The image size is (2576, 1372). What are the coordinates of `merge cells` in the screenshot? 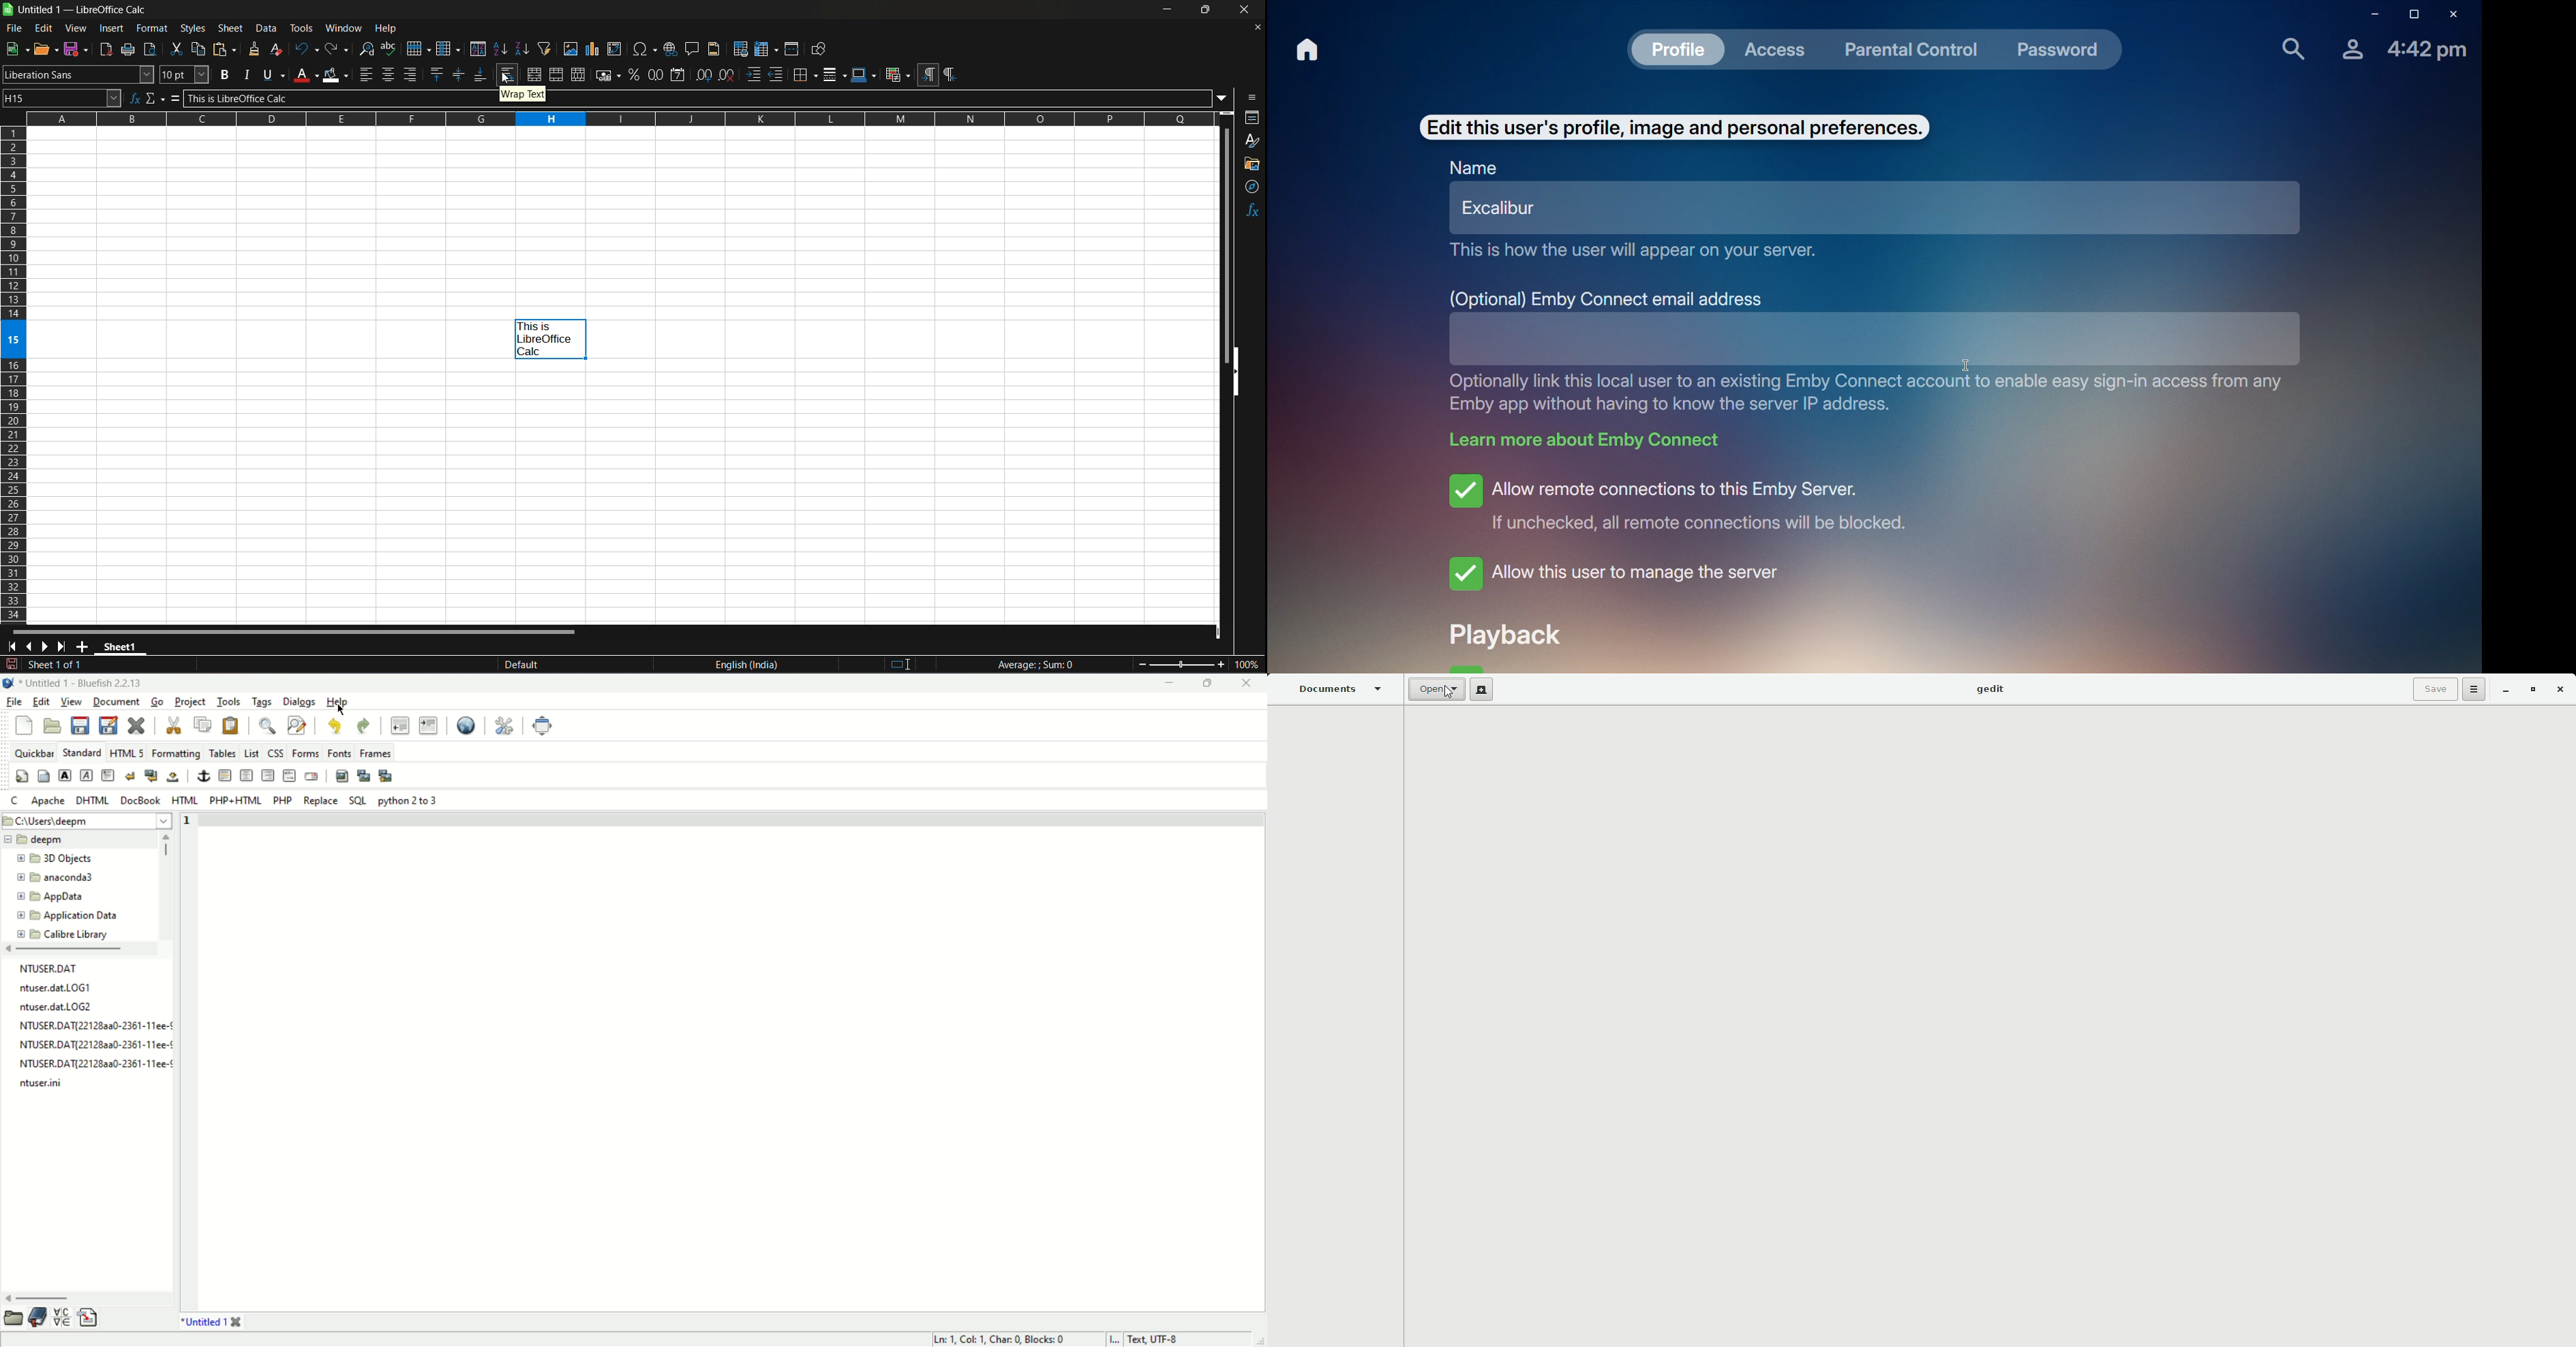 It's located at (556, 74).